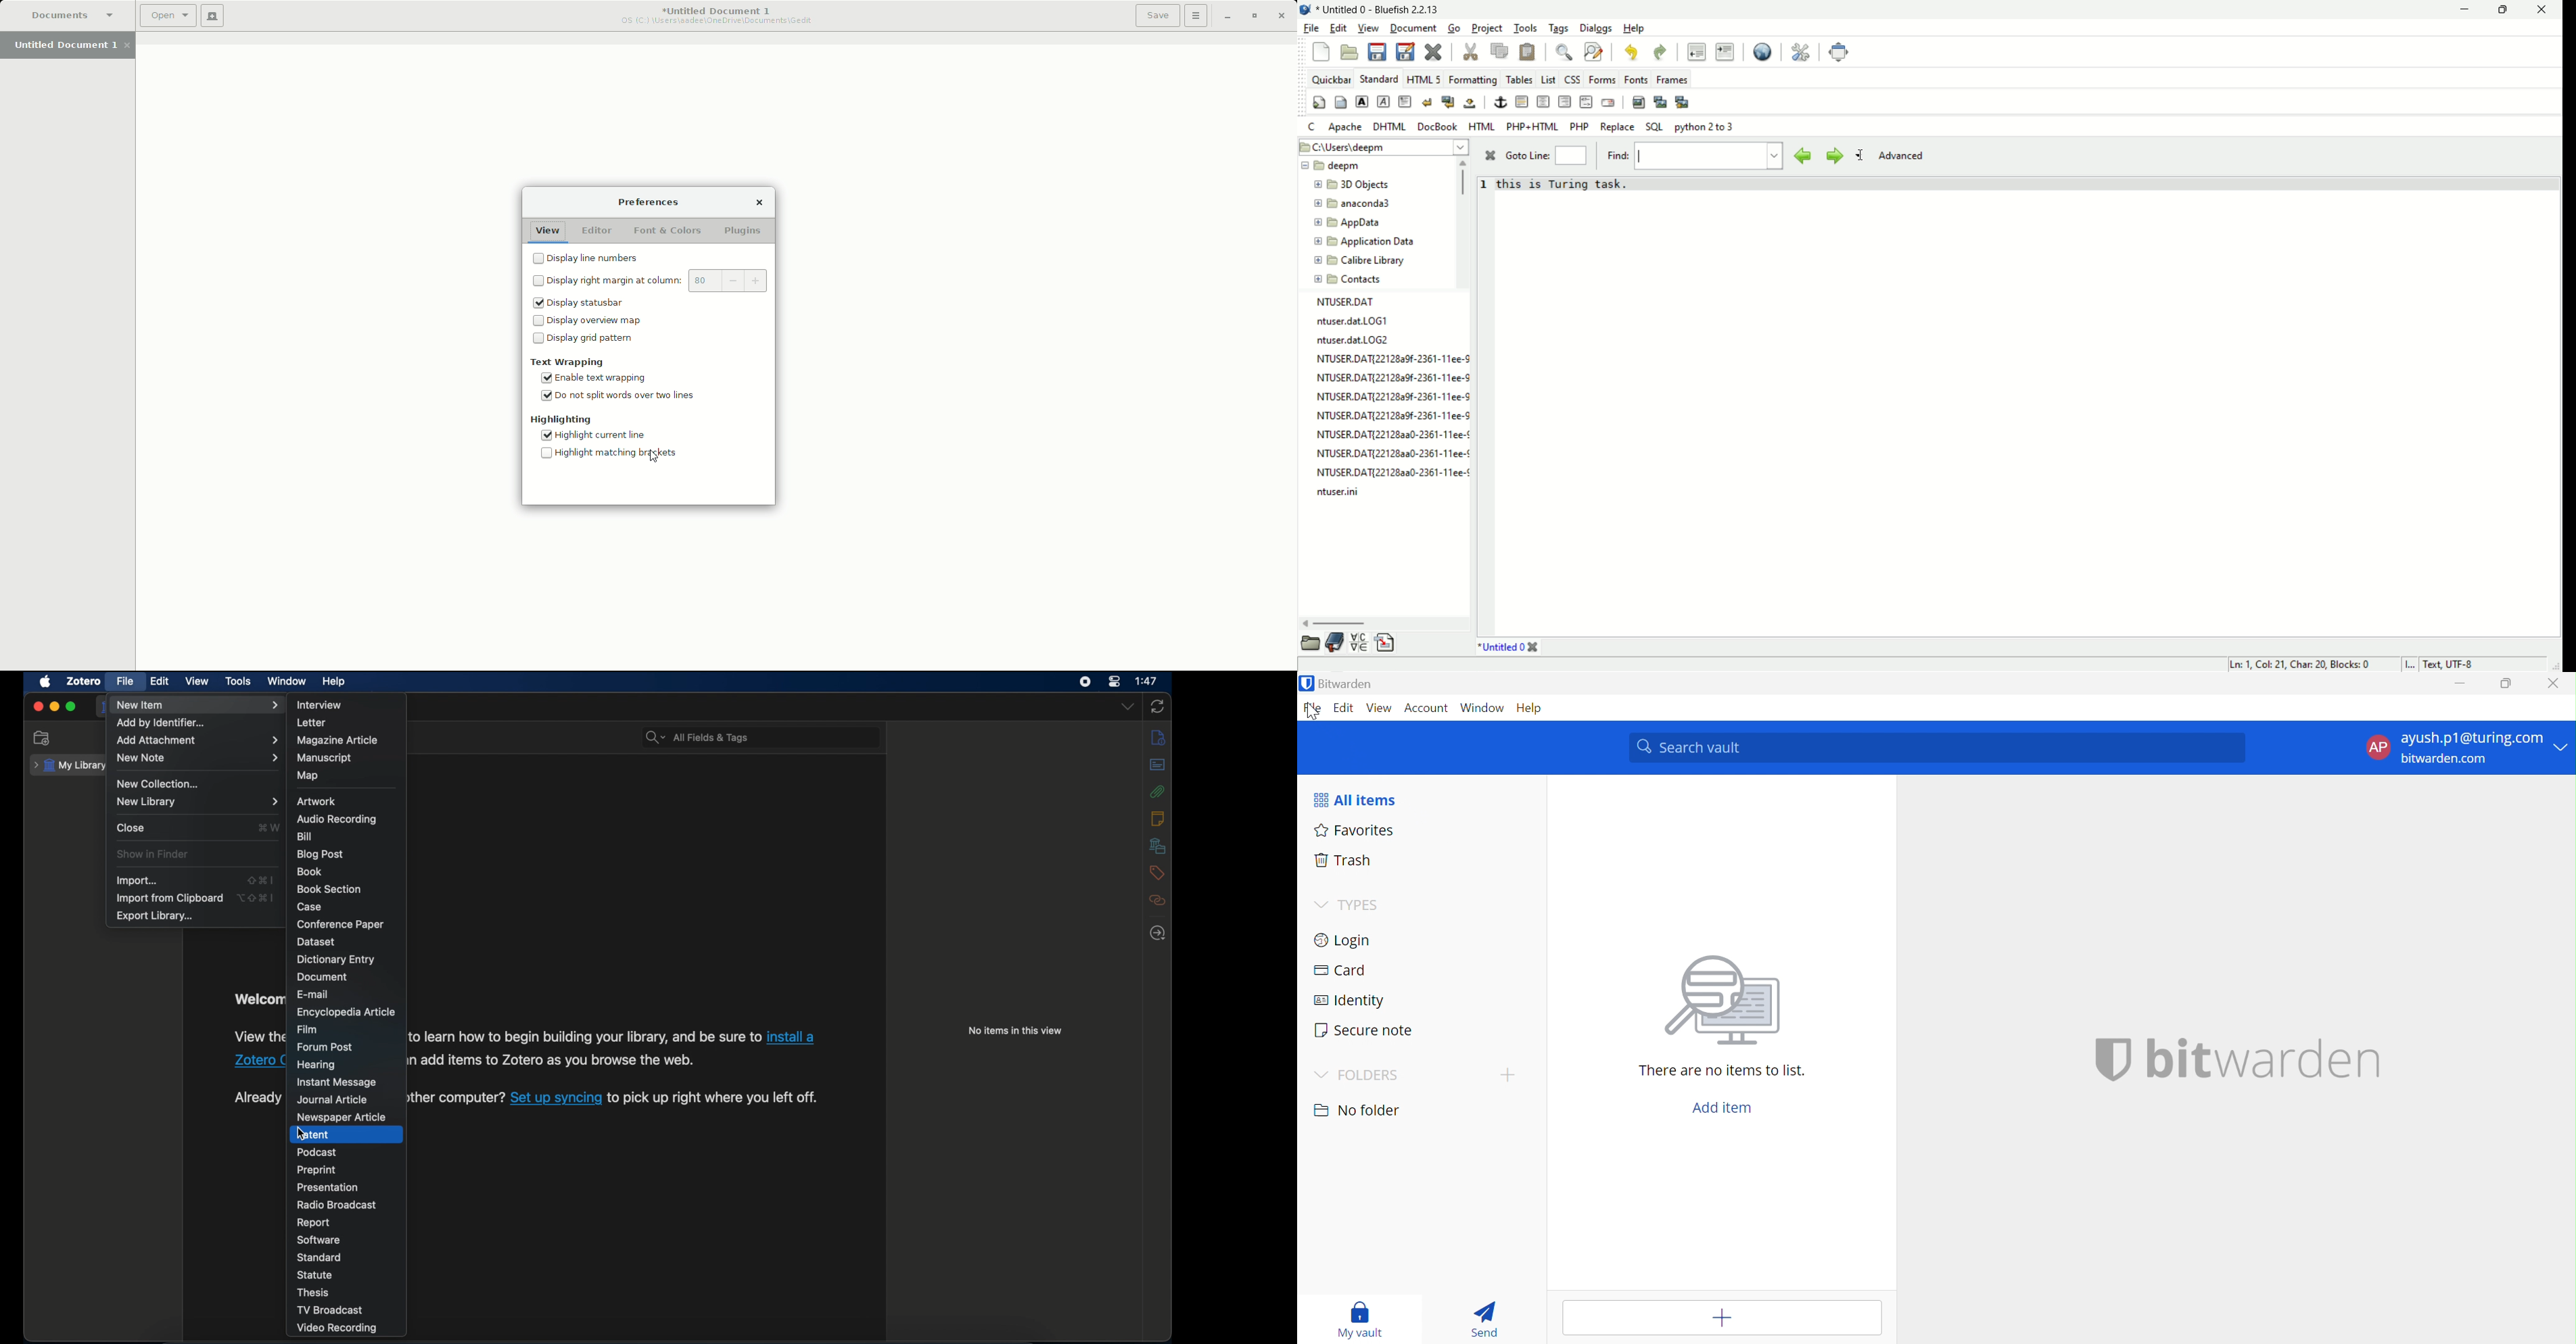 This screenshot has height=1344, width=2576. I want to click on cursor, so click(302, 1133).